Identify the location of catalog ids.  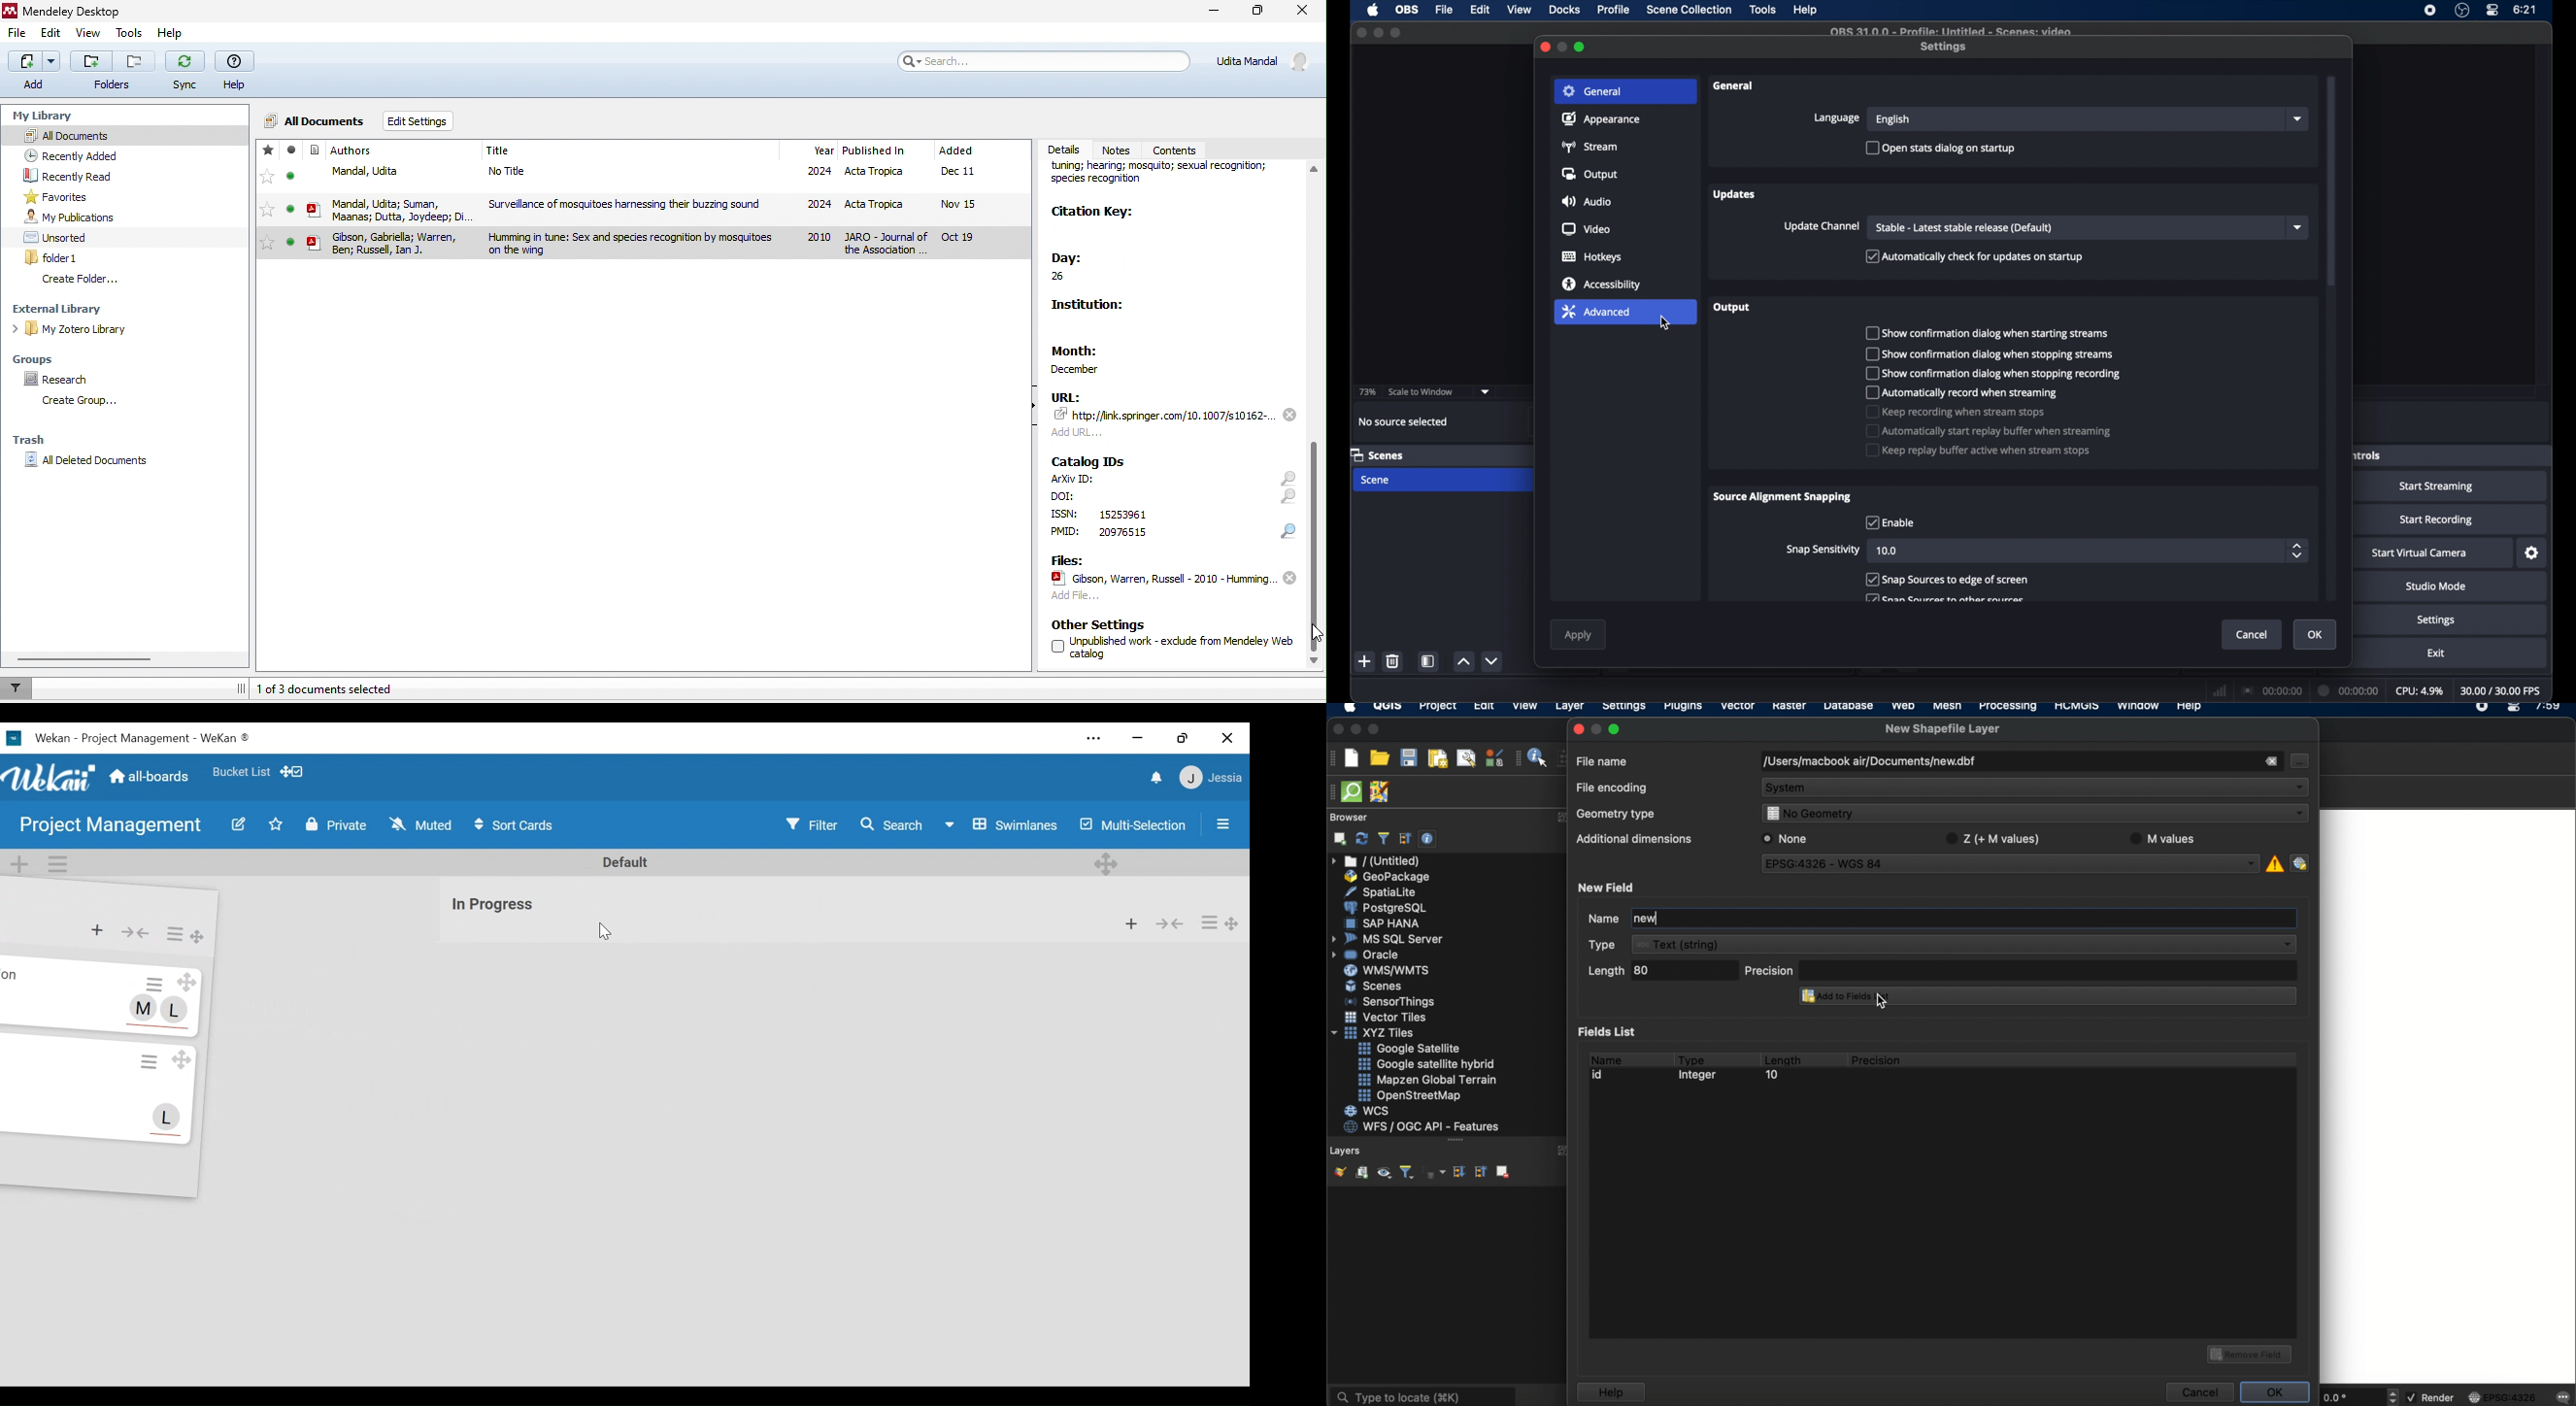
(1089, 461).